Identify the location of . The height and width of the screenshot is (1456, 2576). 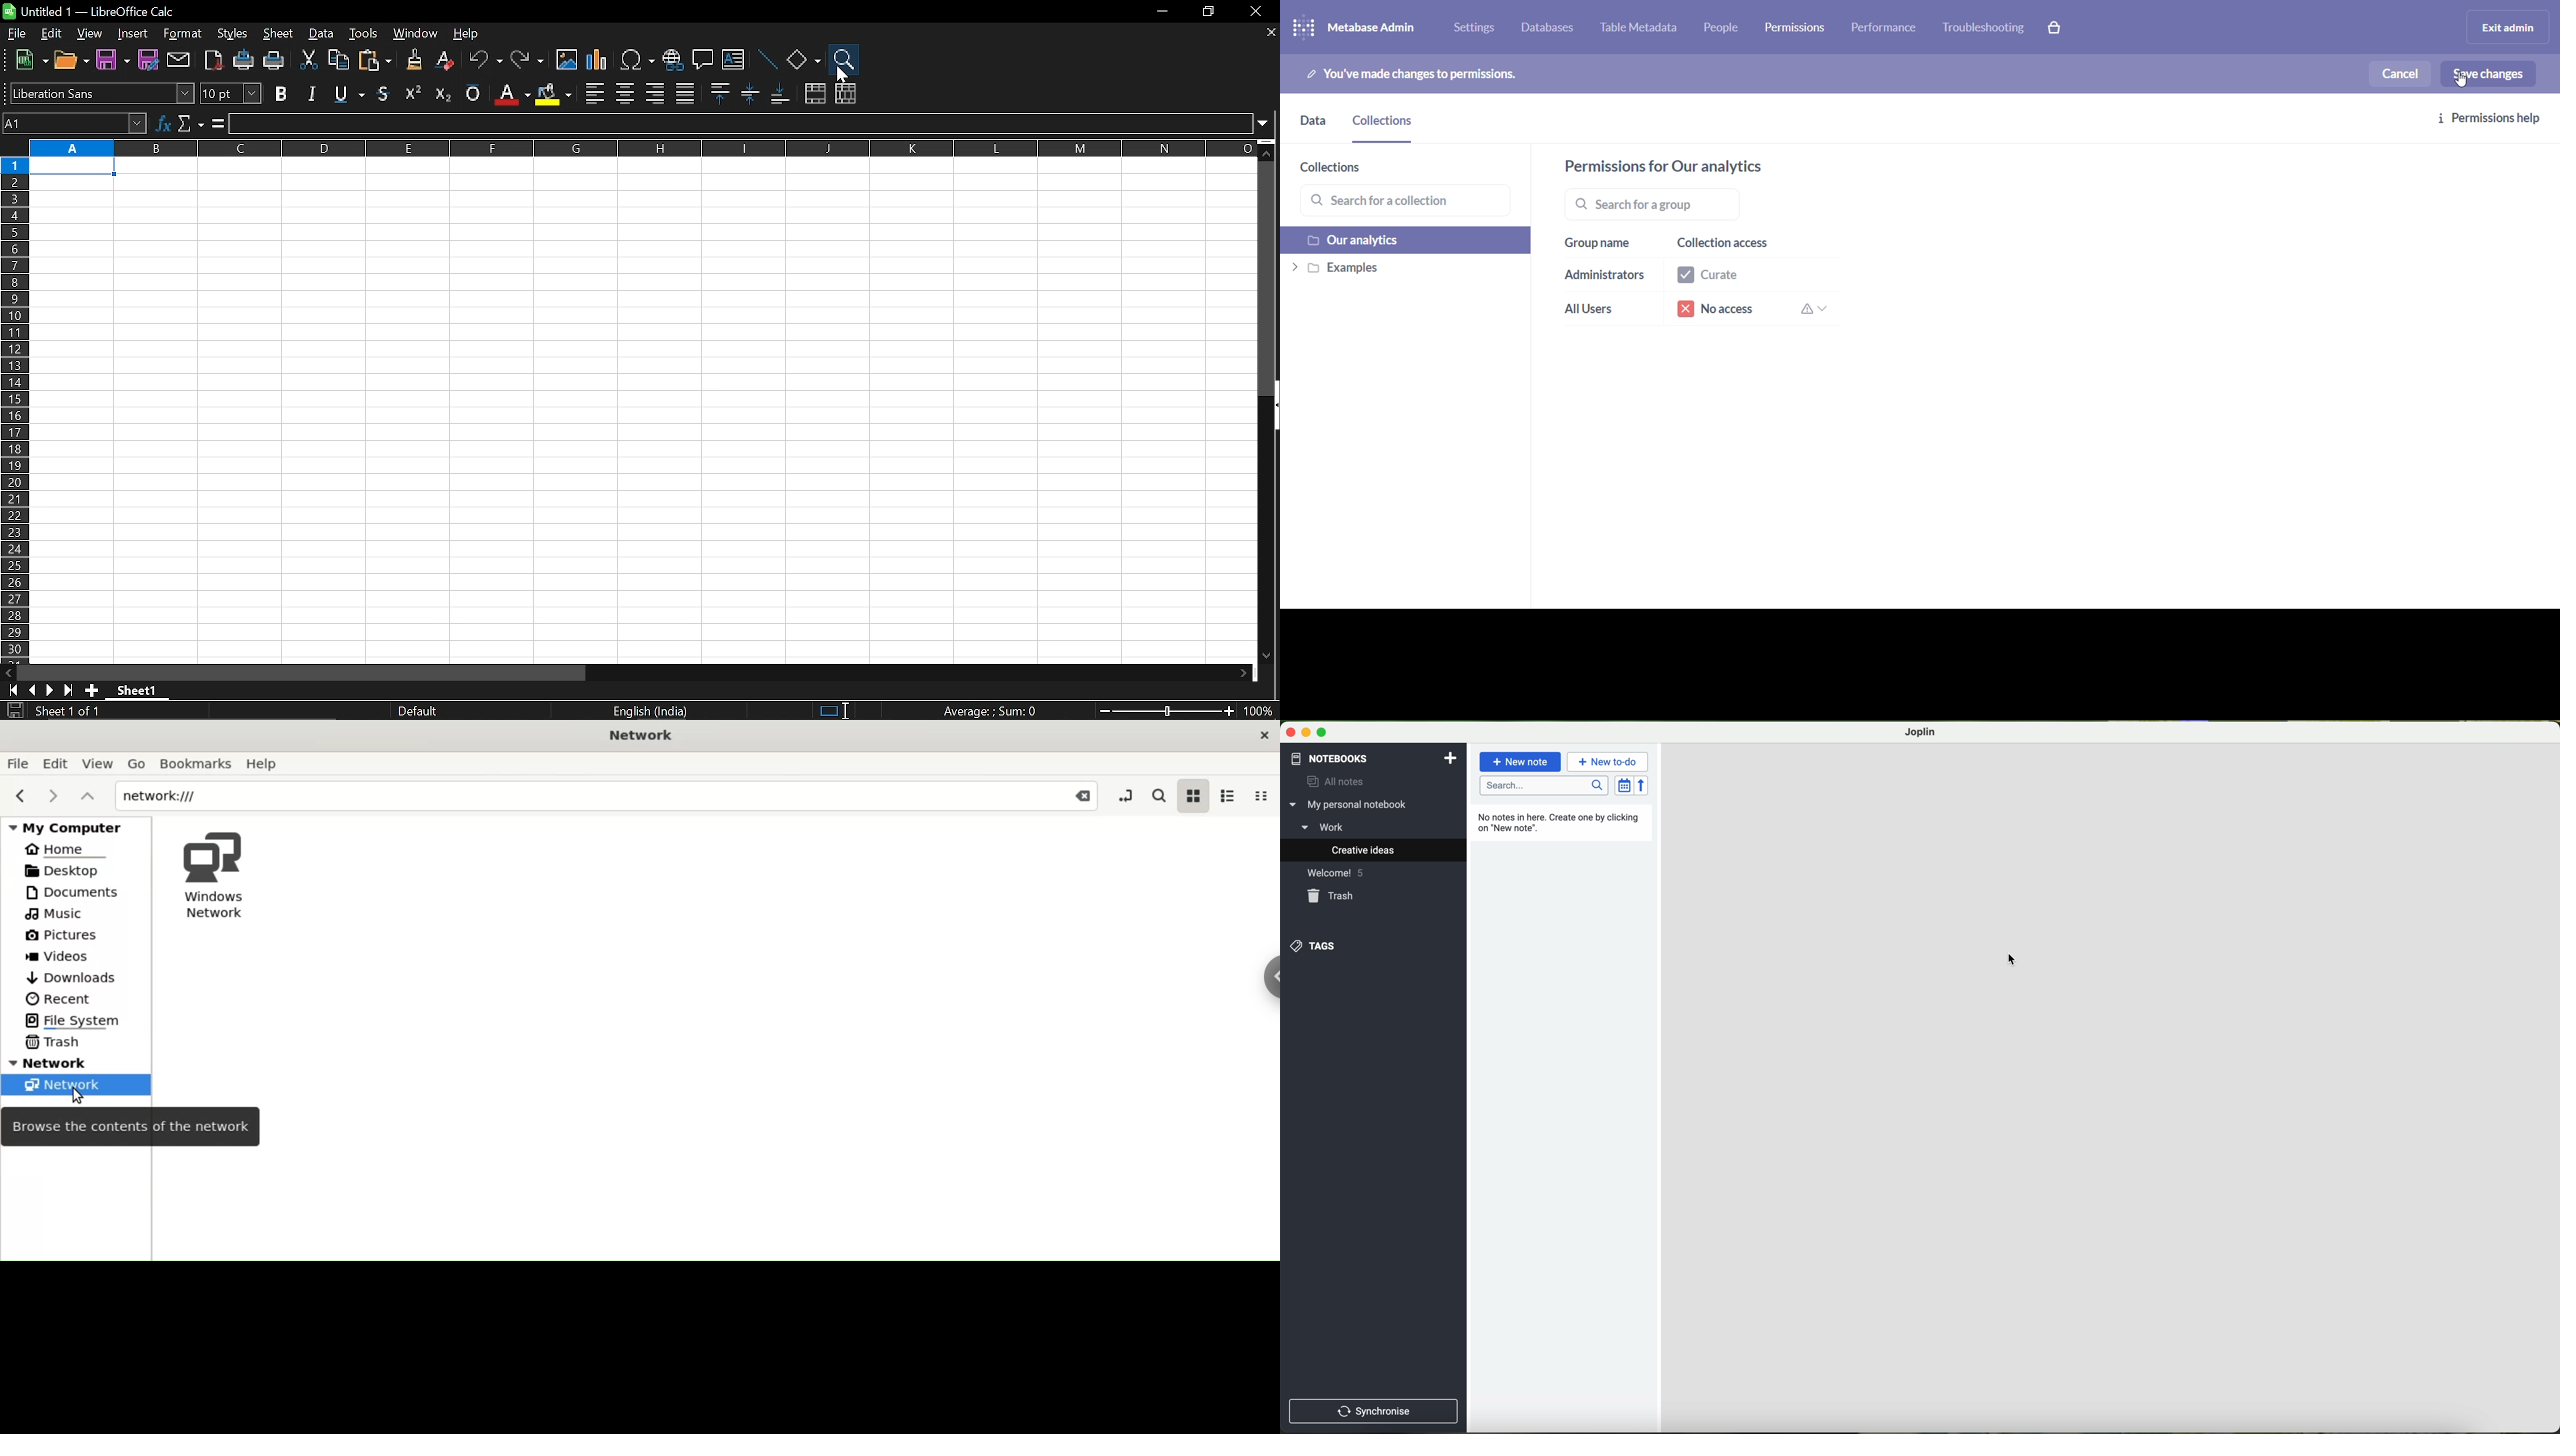
(1624, 786).